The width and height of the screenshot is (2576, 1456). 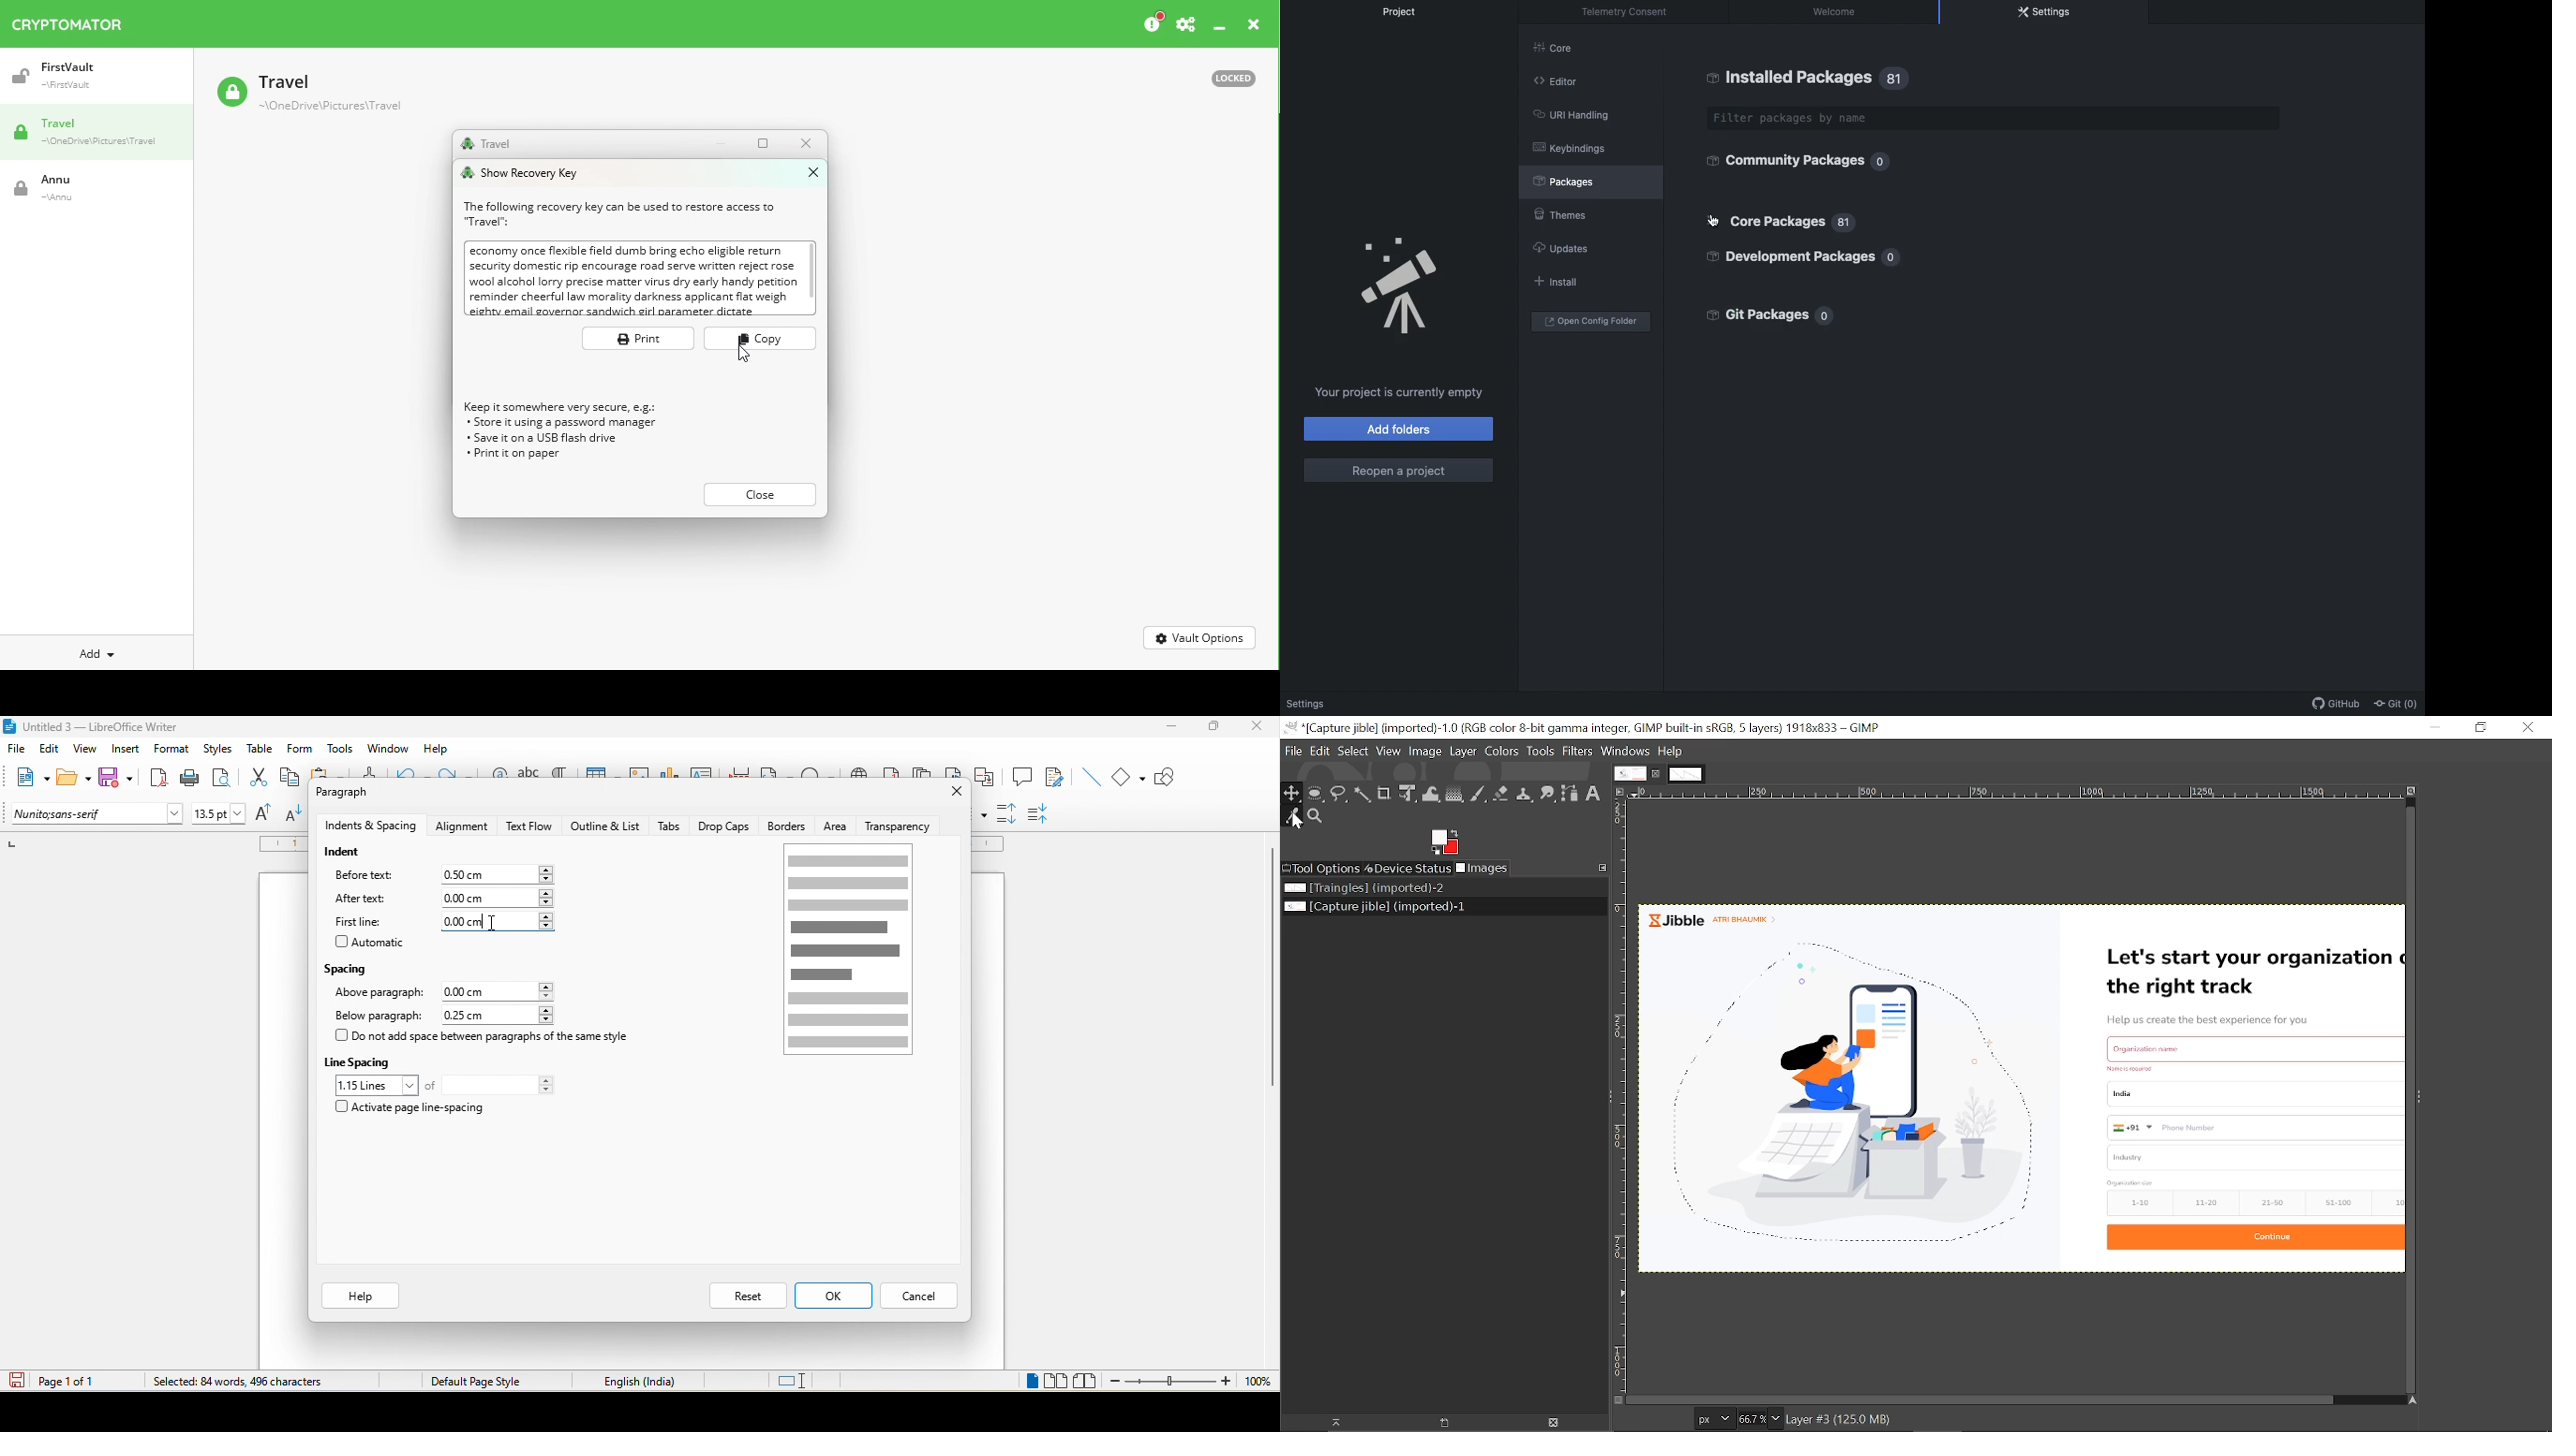 I want to click on Other tab, so click(x=1687, y=773).